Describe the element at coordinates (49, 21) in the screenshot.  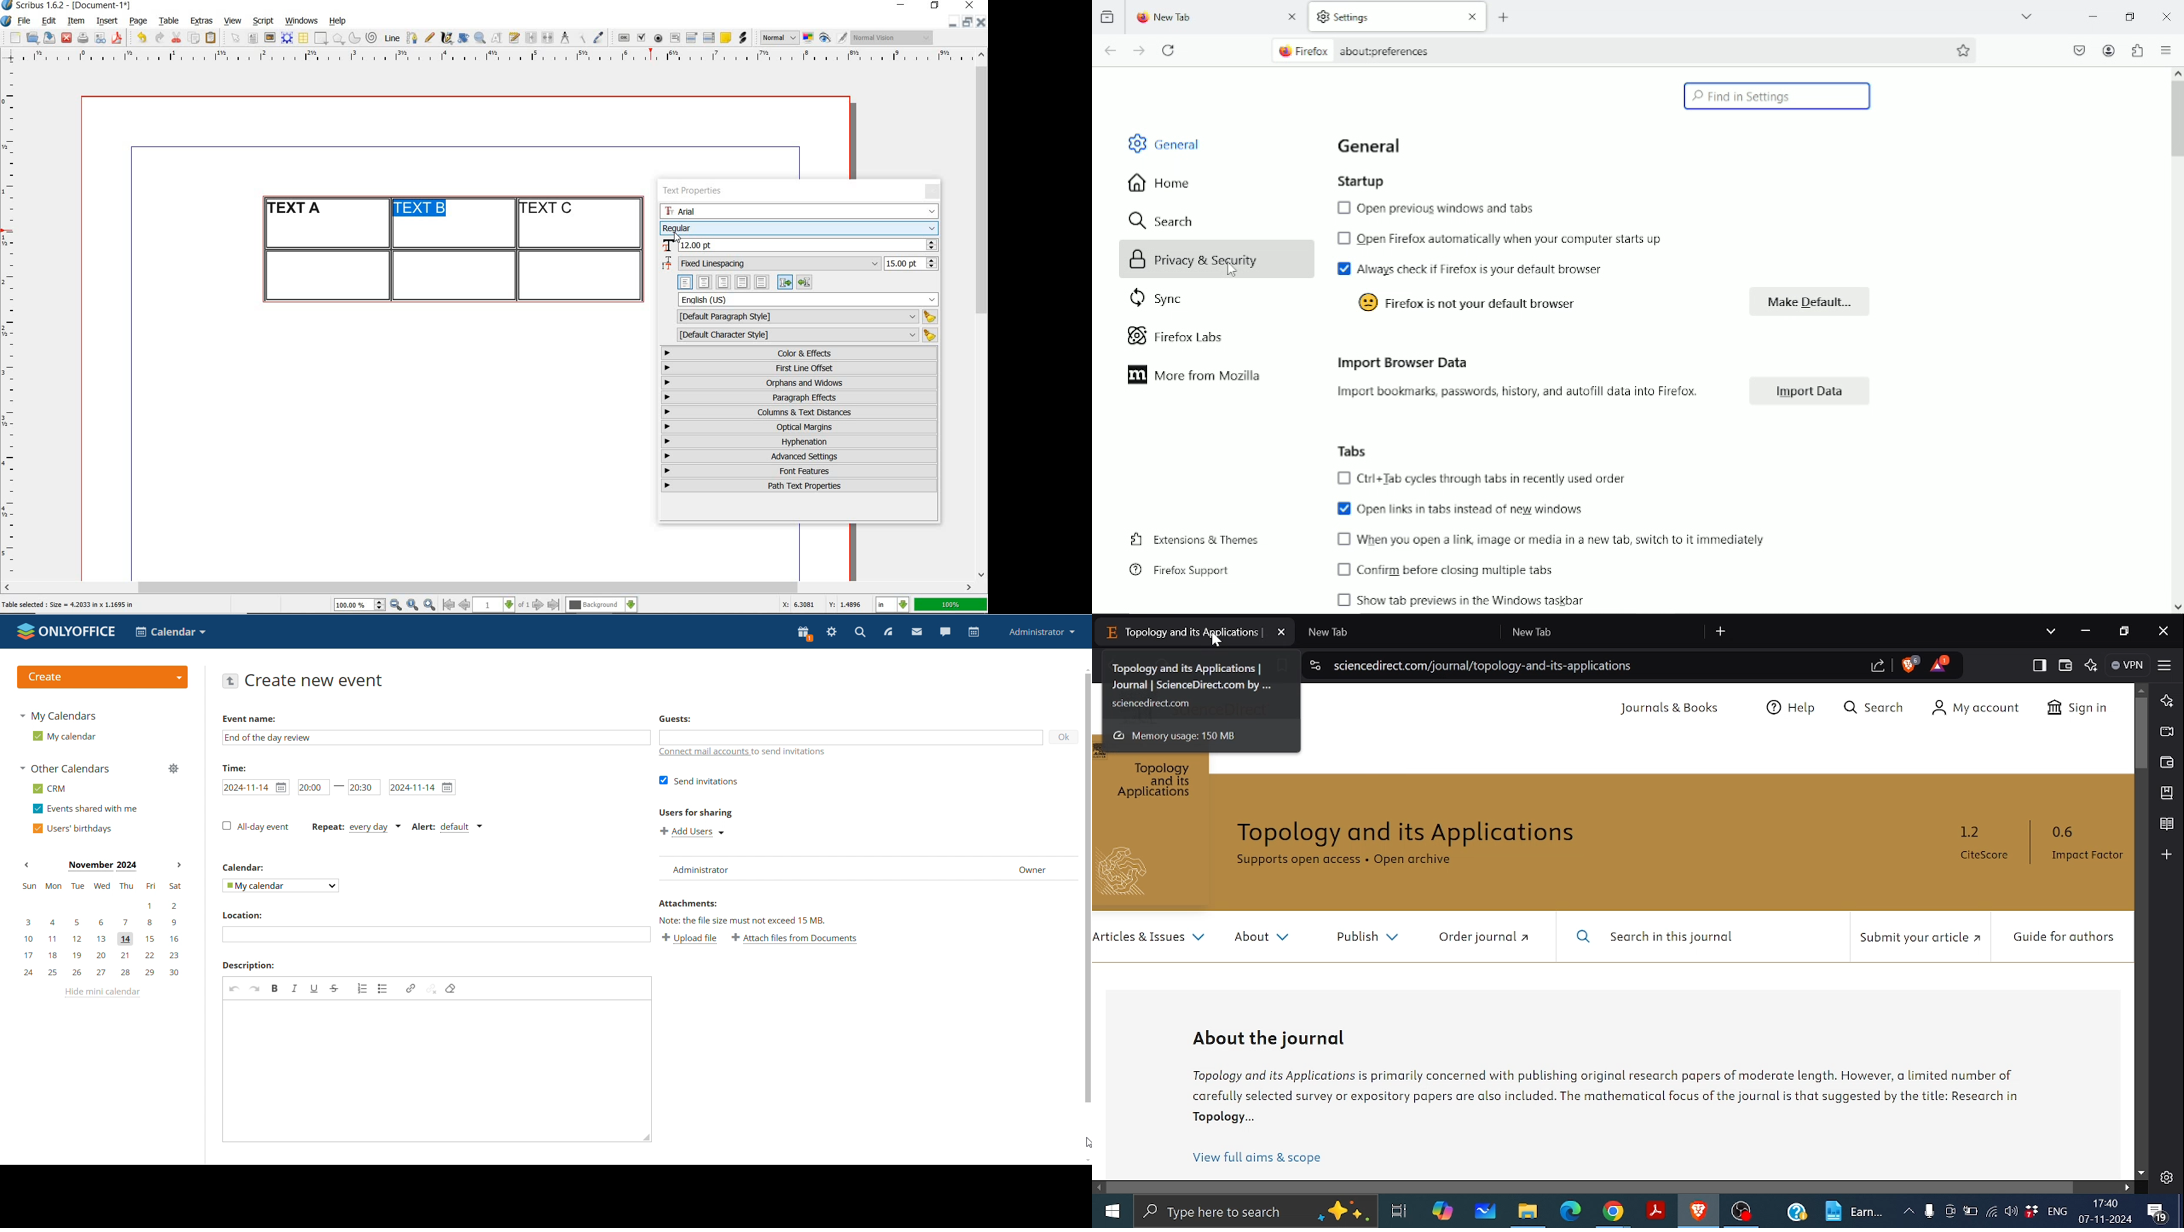
I see `edit` at that location.